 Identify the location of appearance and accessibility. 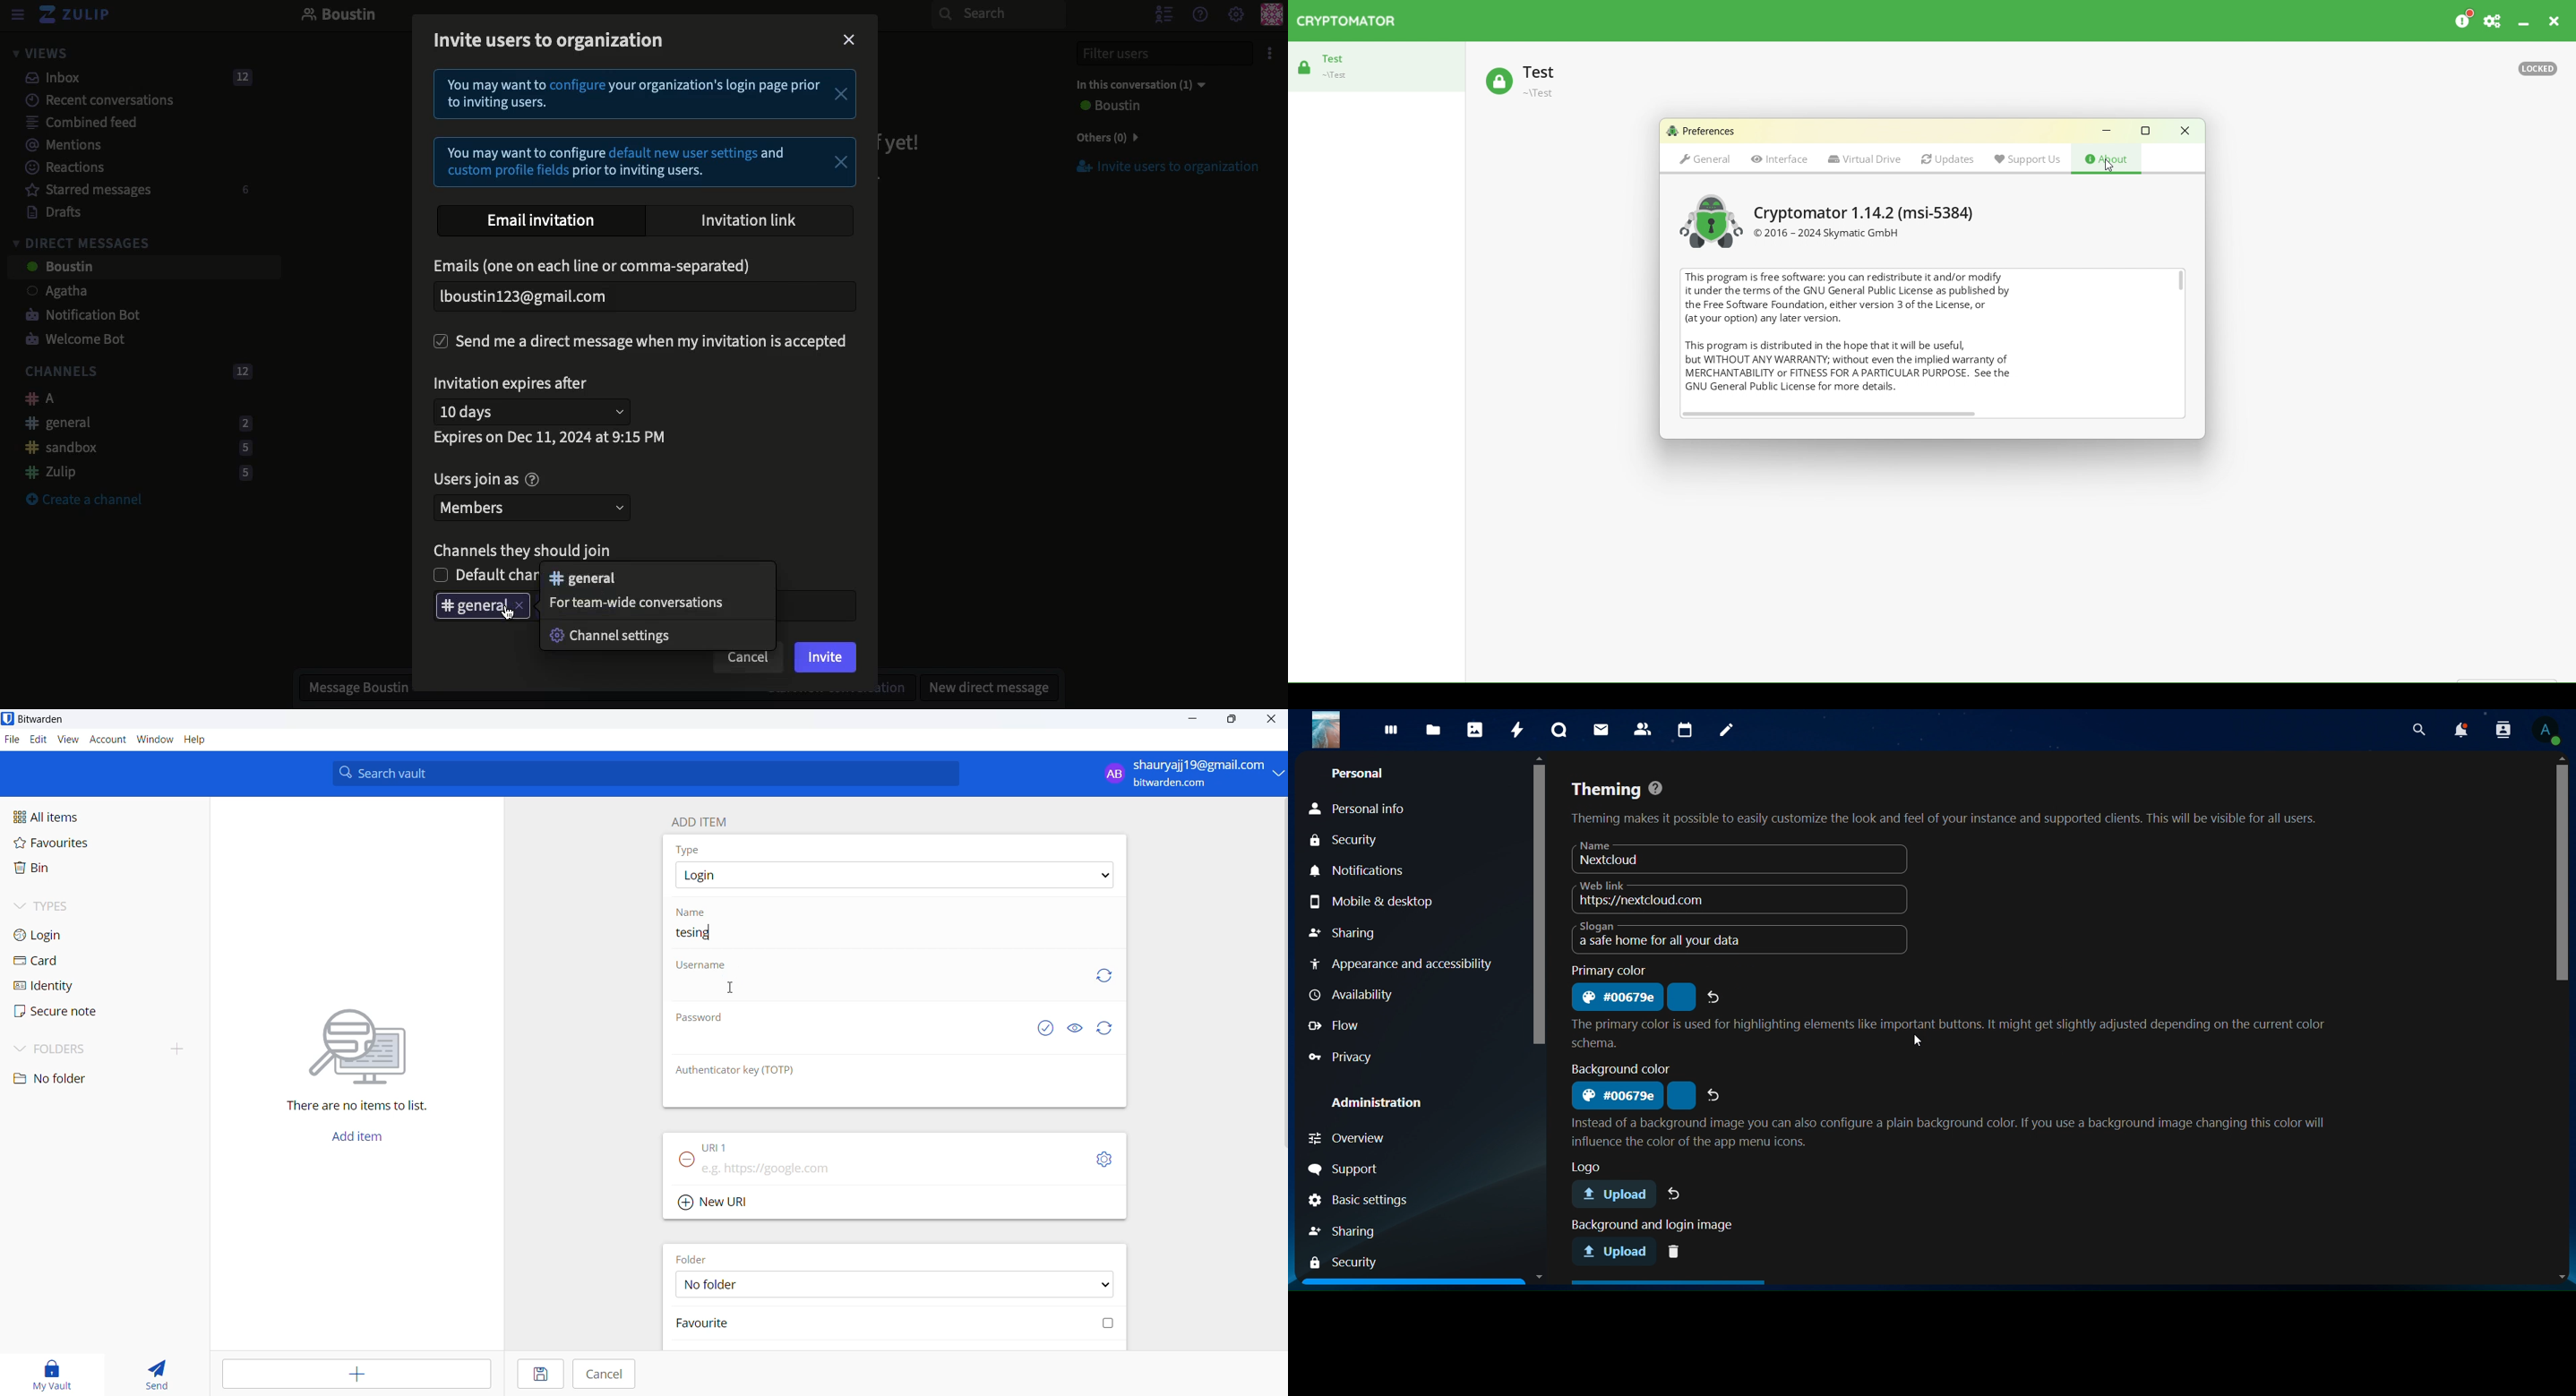
(1399, 963).